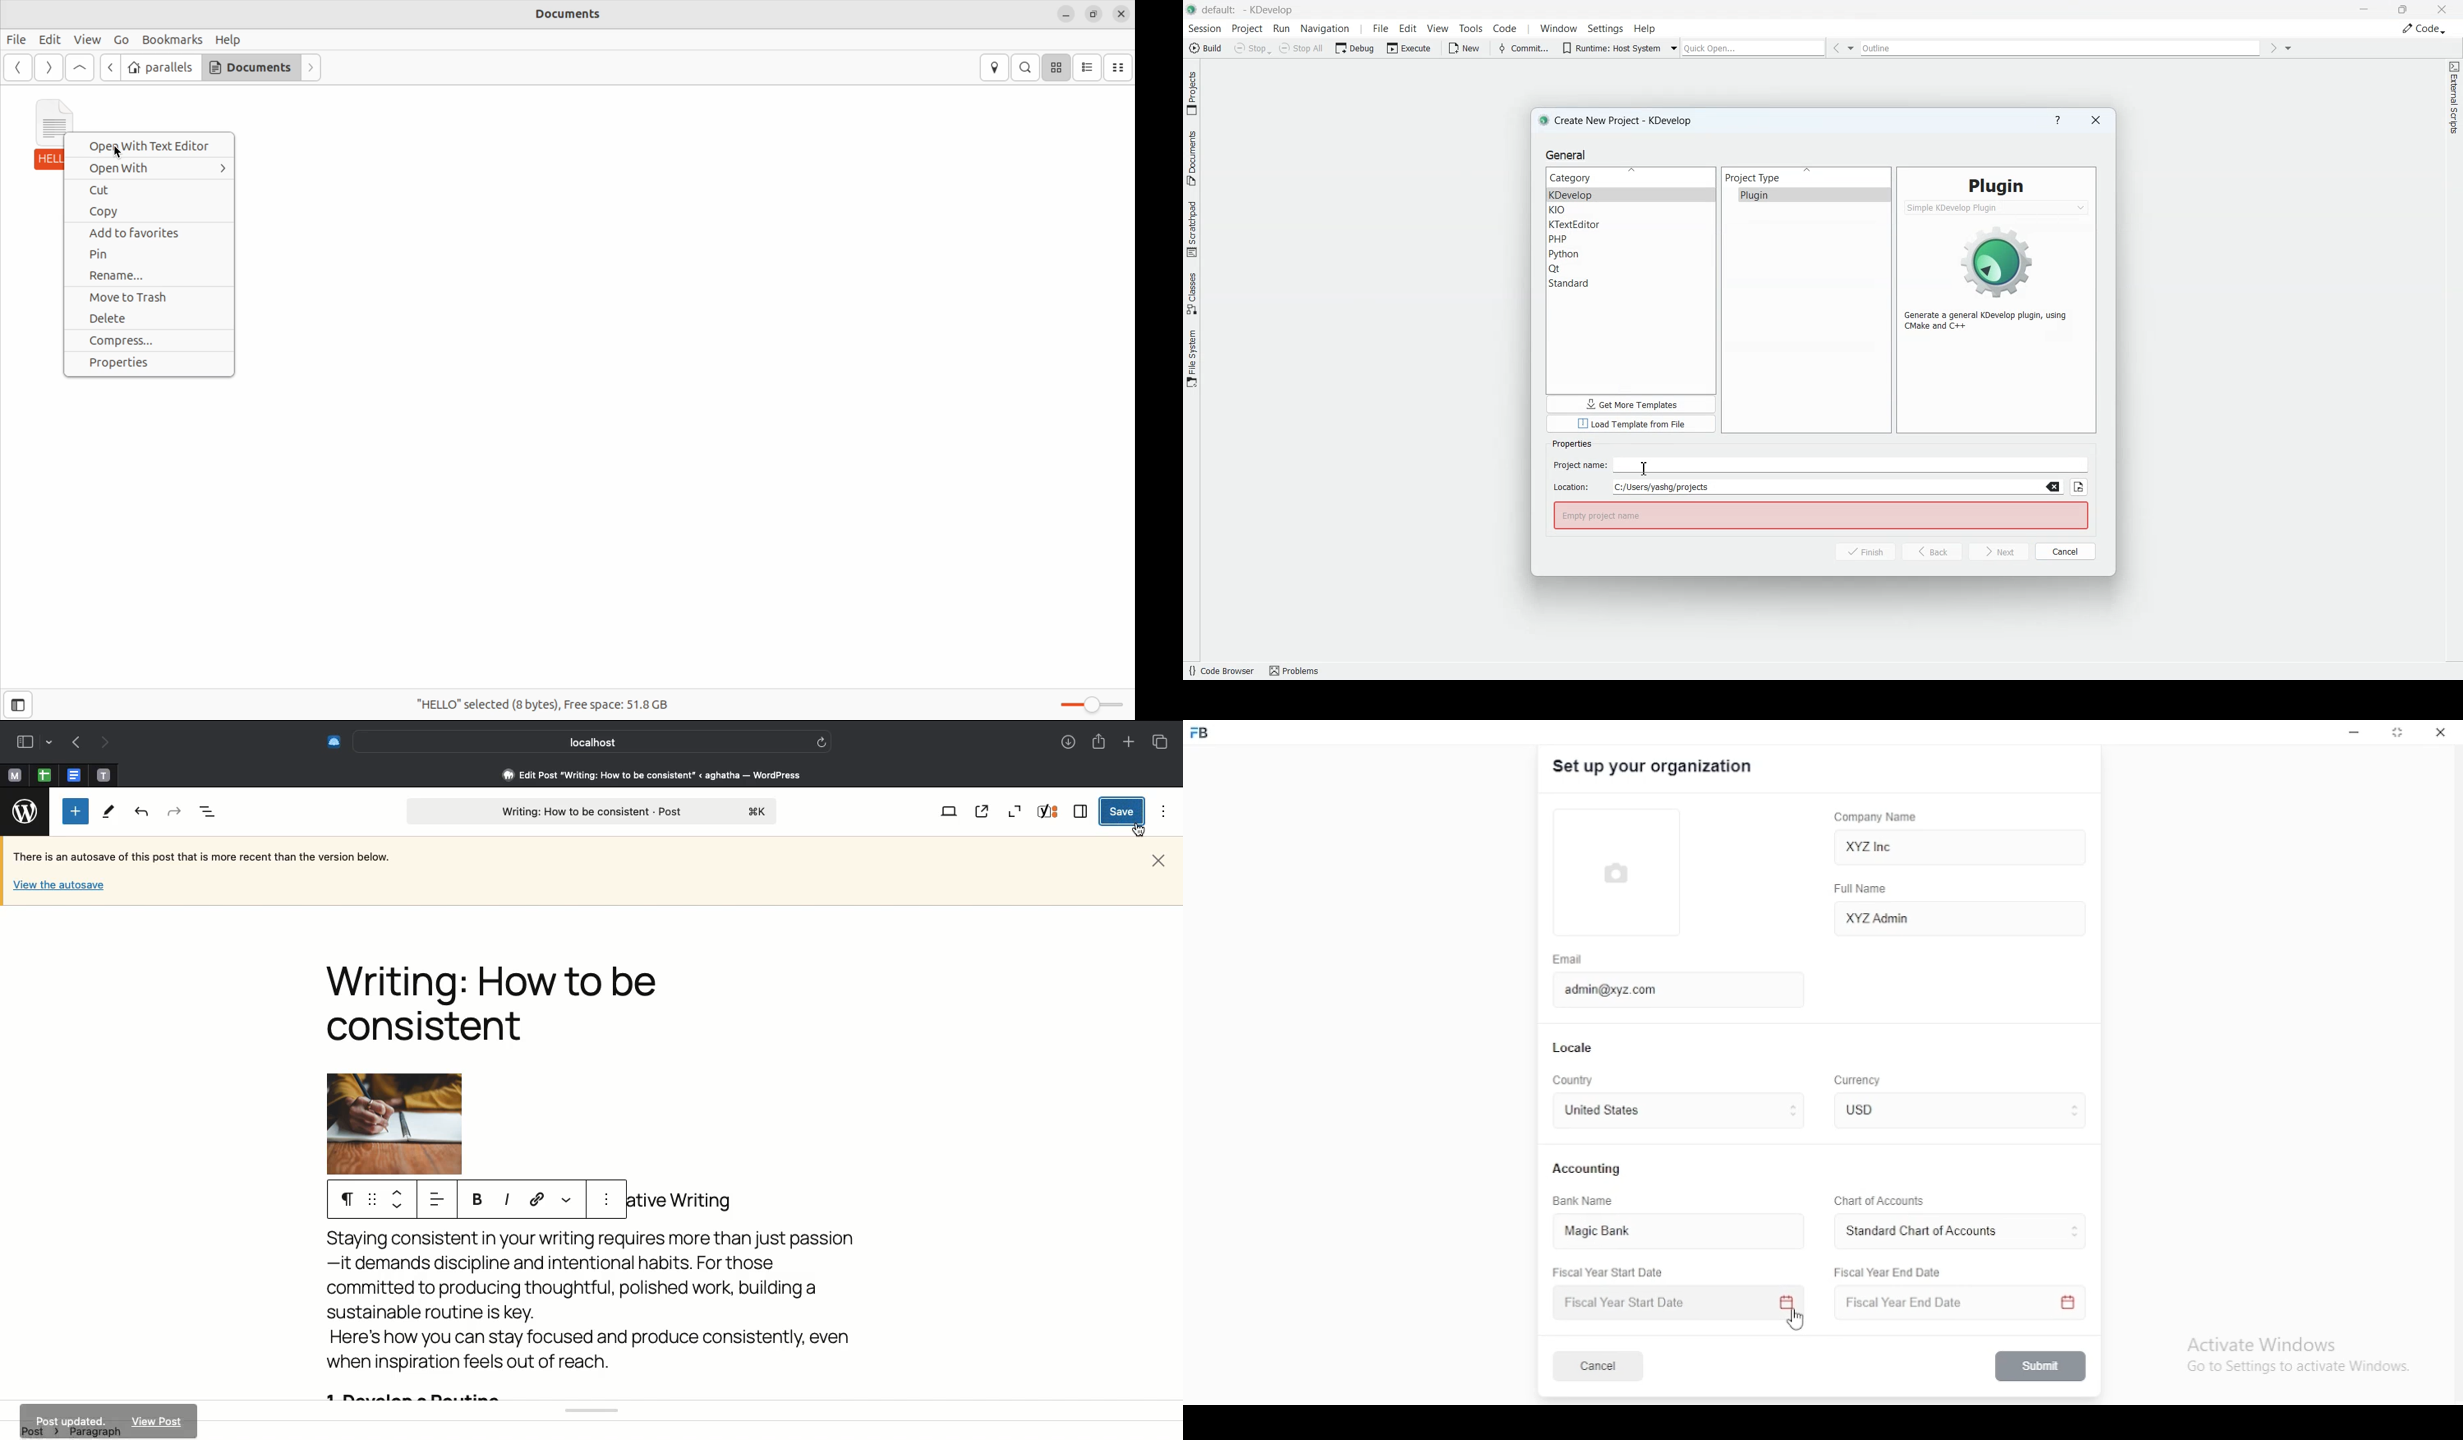 This screenshot has height=1456, width=2464. Describe the element at coordinates (2399, 734) in the screenshot. I see `restore` at that location.